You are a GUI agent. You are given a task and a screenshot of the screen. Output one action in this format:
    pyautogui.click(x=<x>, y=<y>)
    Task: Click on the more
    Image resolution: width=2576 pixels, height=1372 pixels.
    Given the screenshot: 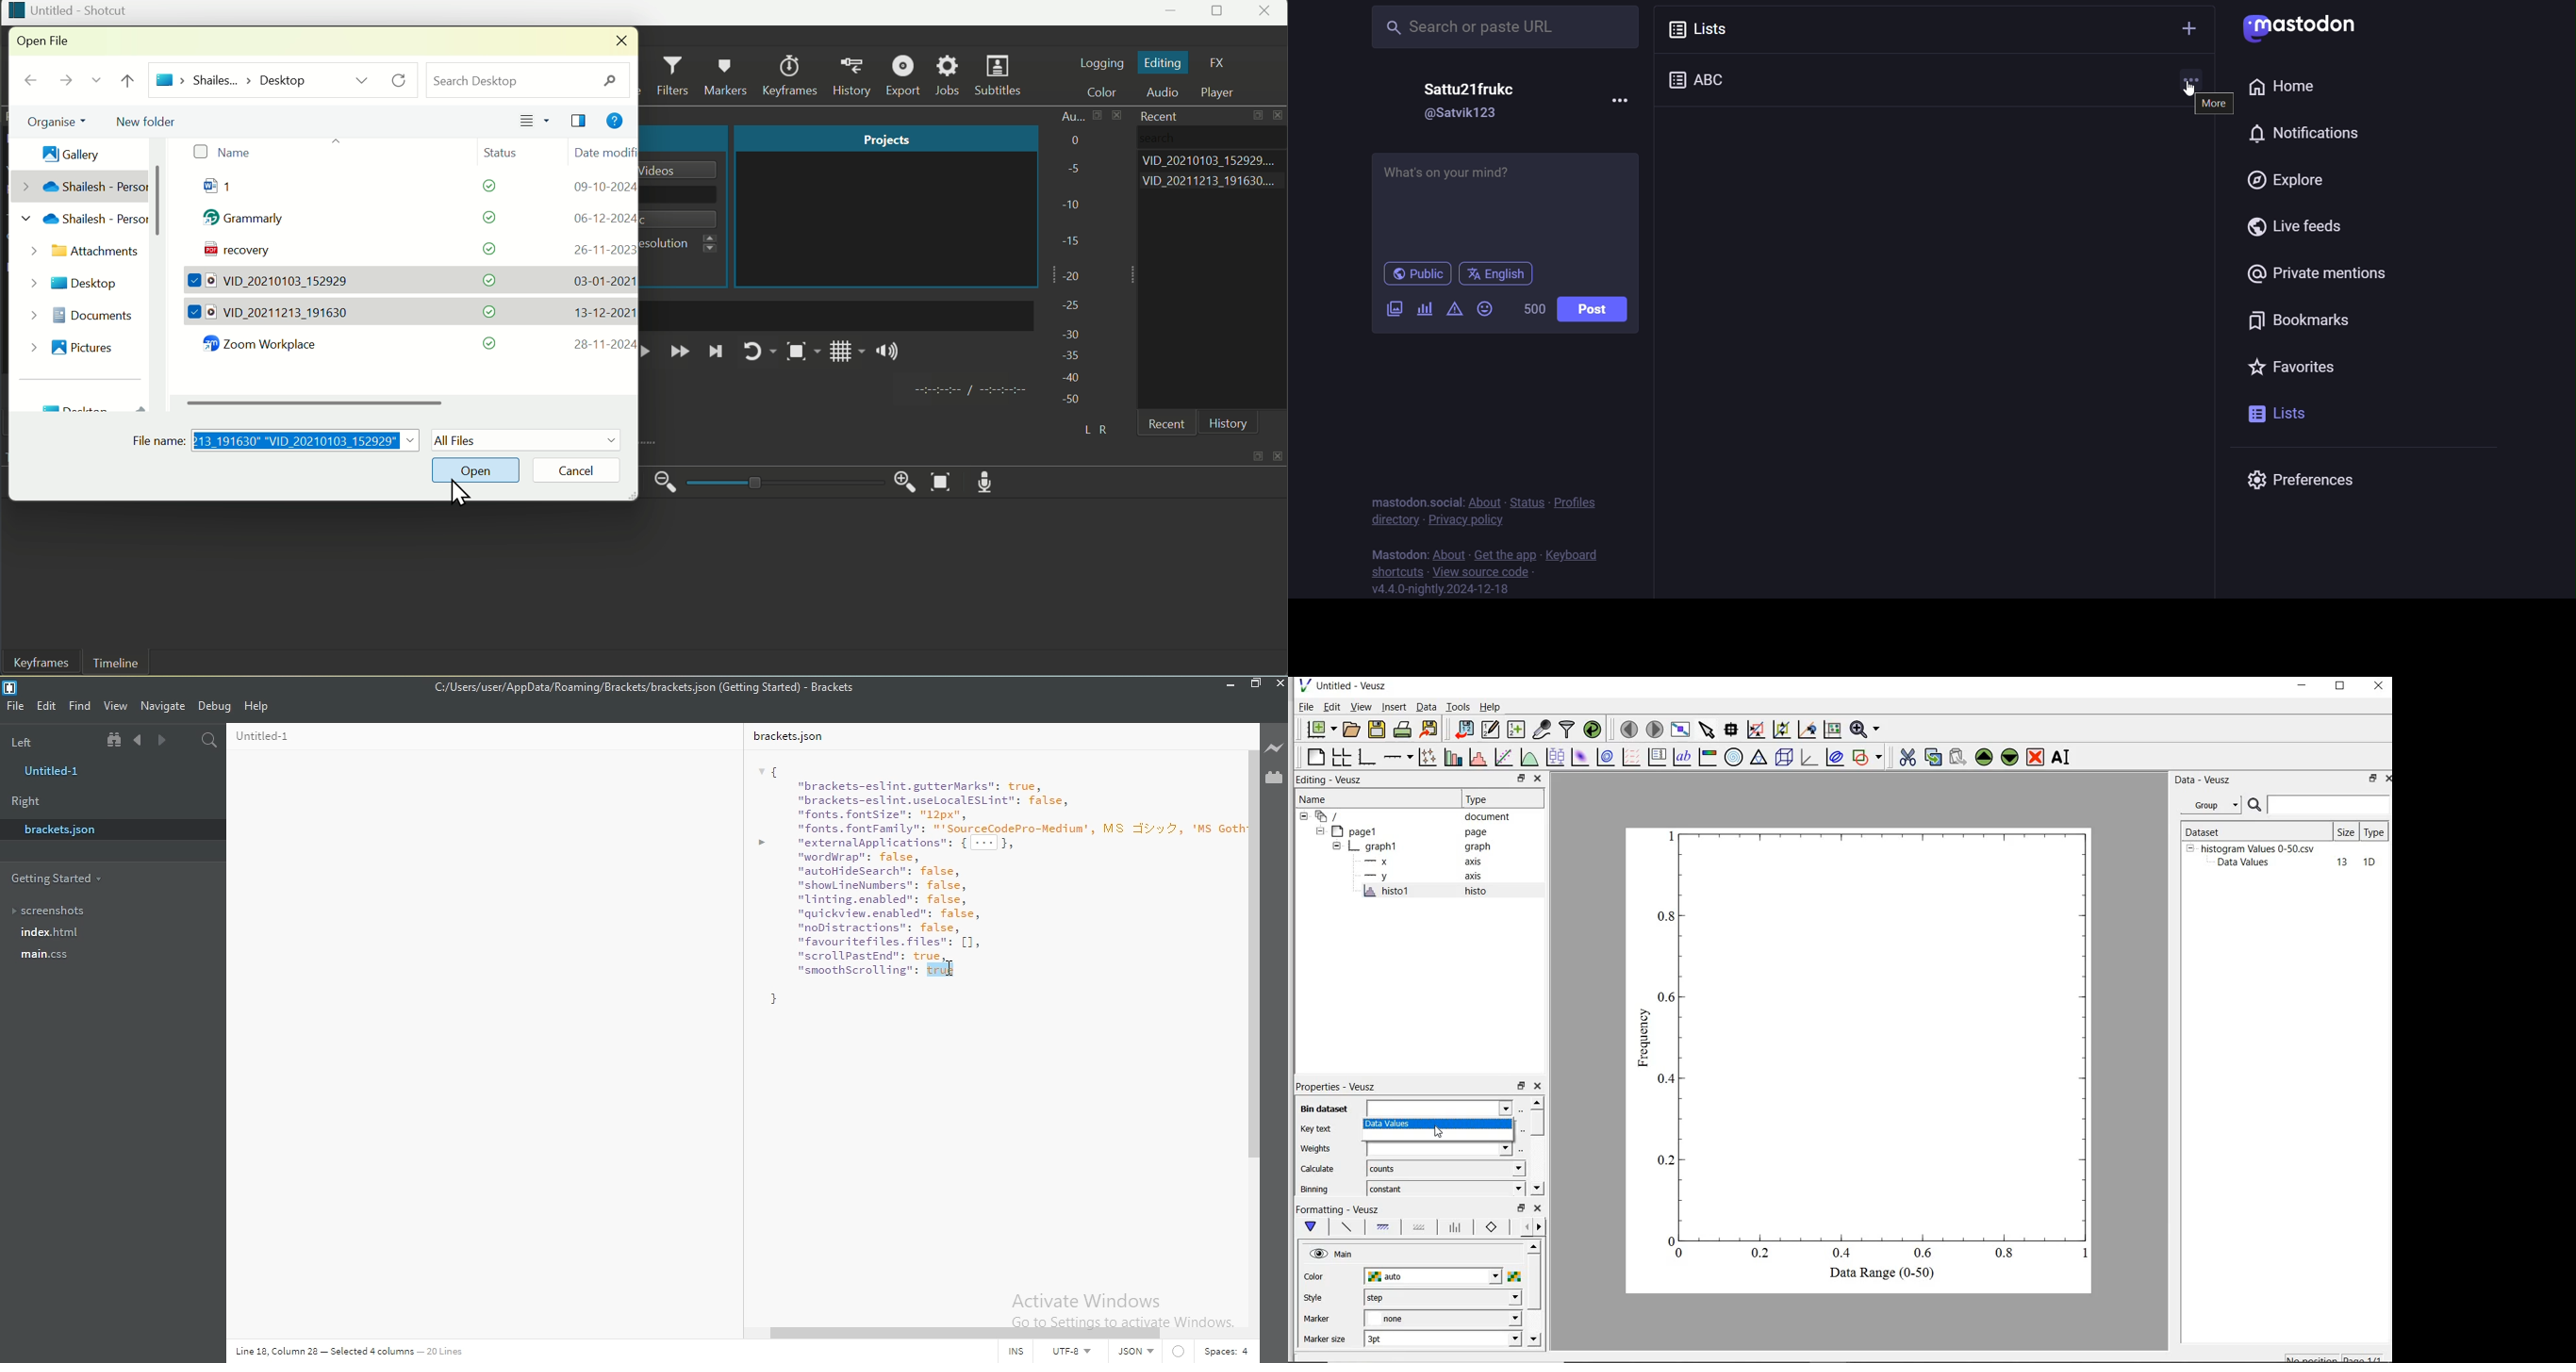 What is the action you would take?
    pyautogui.click(x=1625, y=99)
    